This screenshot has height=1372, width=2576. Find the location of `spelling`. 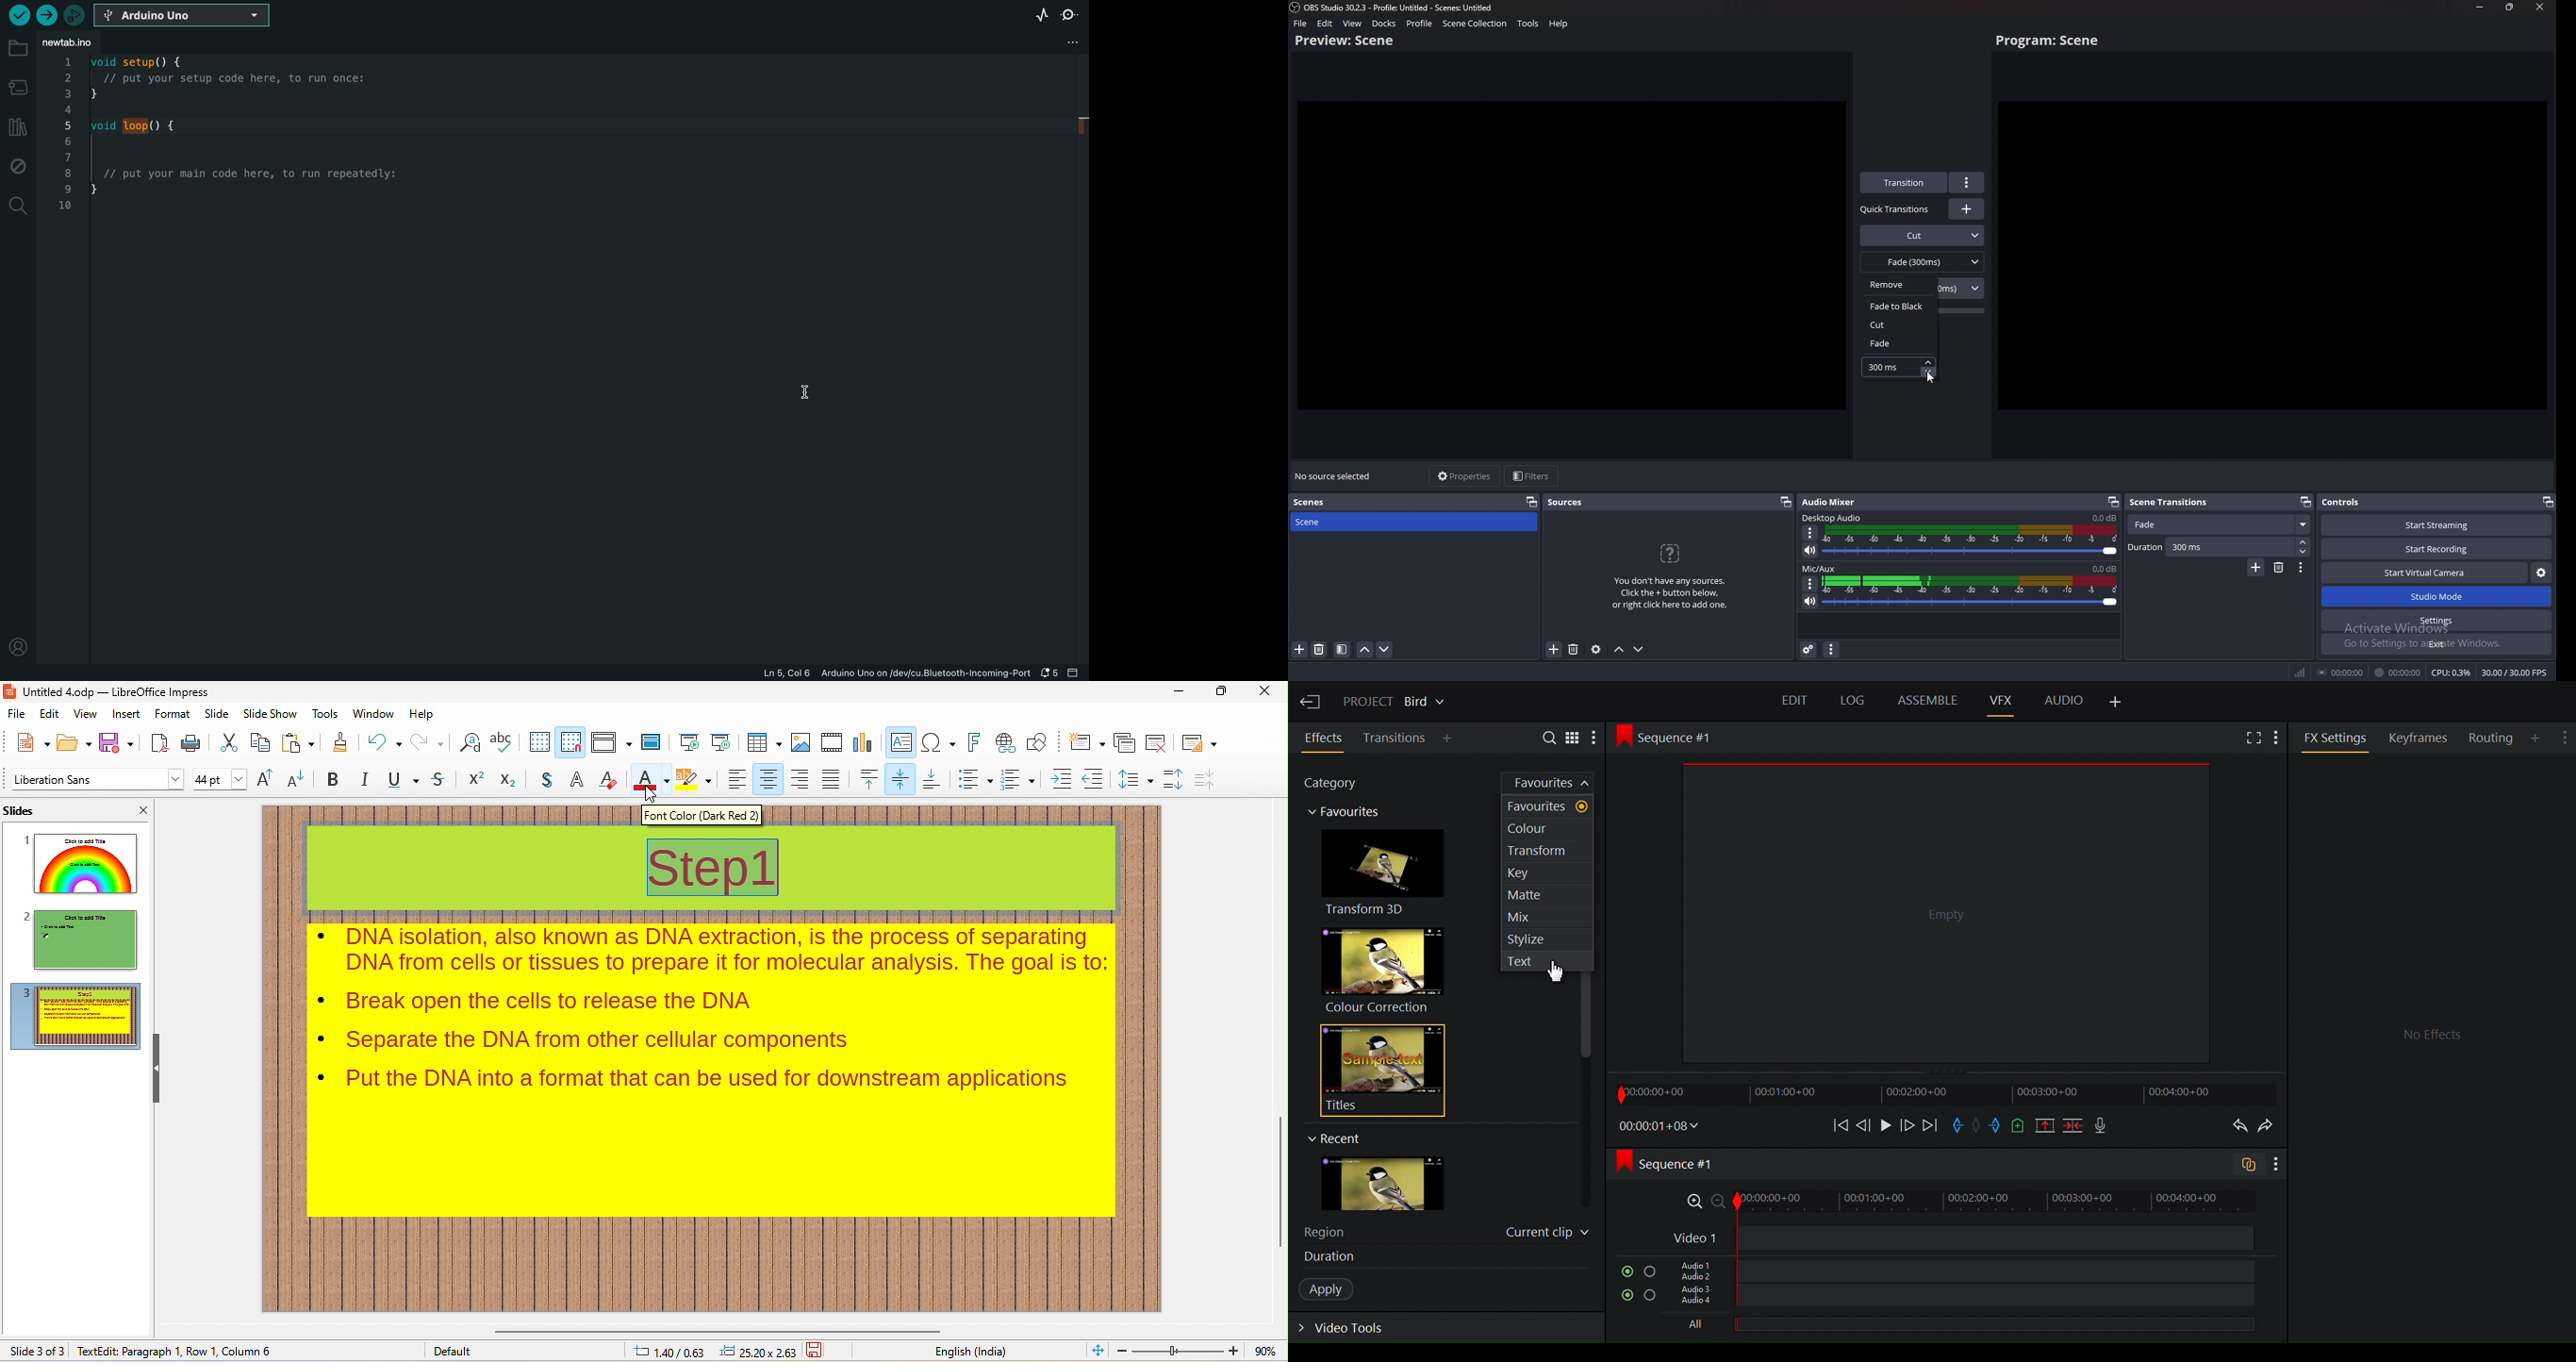

spelling is located at coordinates (504, 741).